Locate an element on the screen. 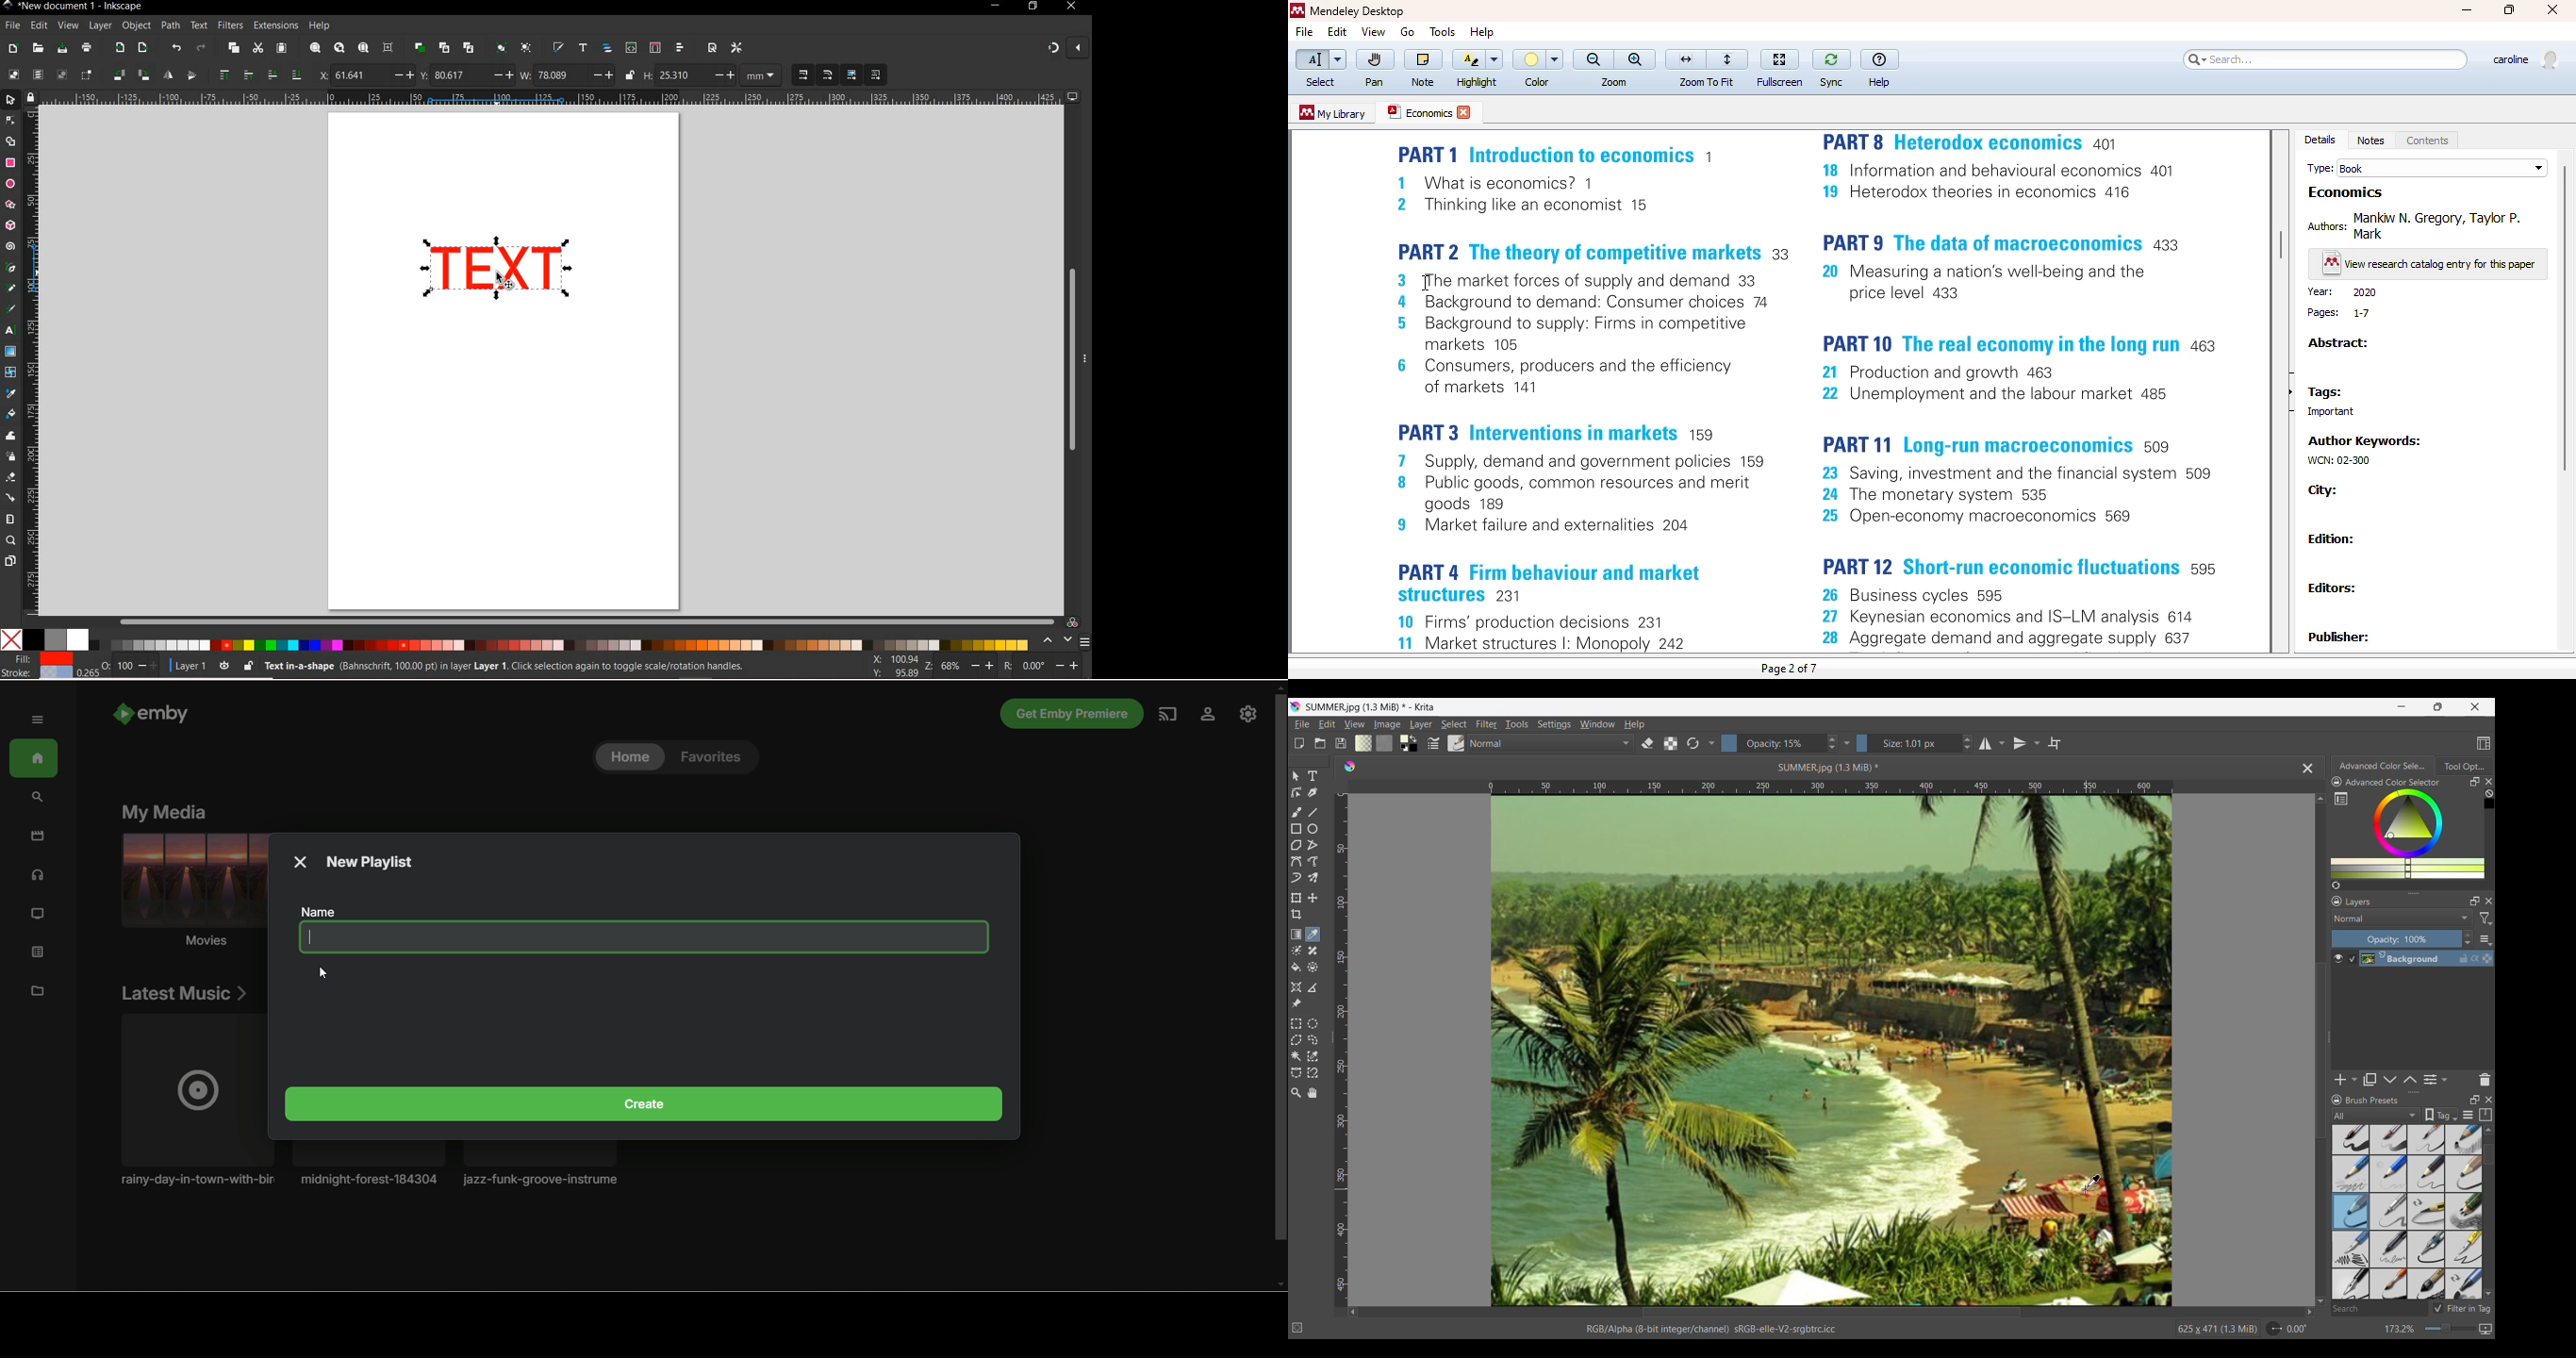  Show interface in smaller tab is located at coordinates (2438, 707).